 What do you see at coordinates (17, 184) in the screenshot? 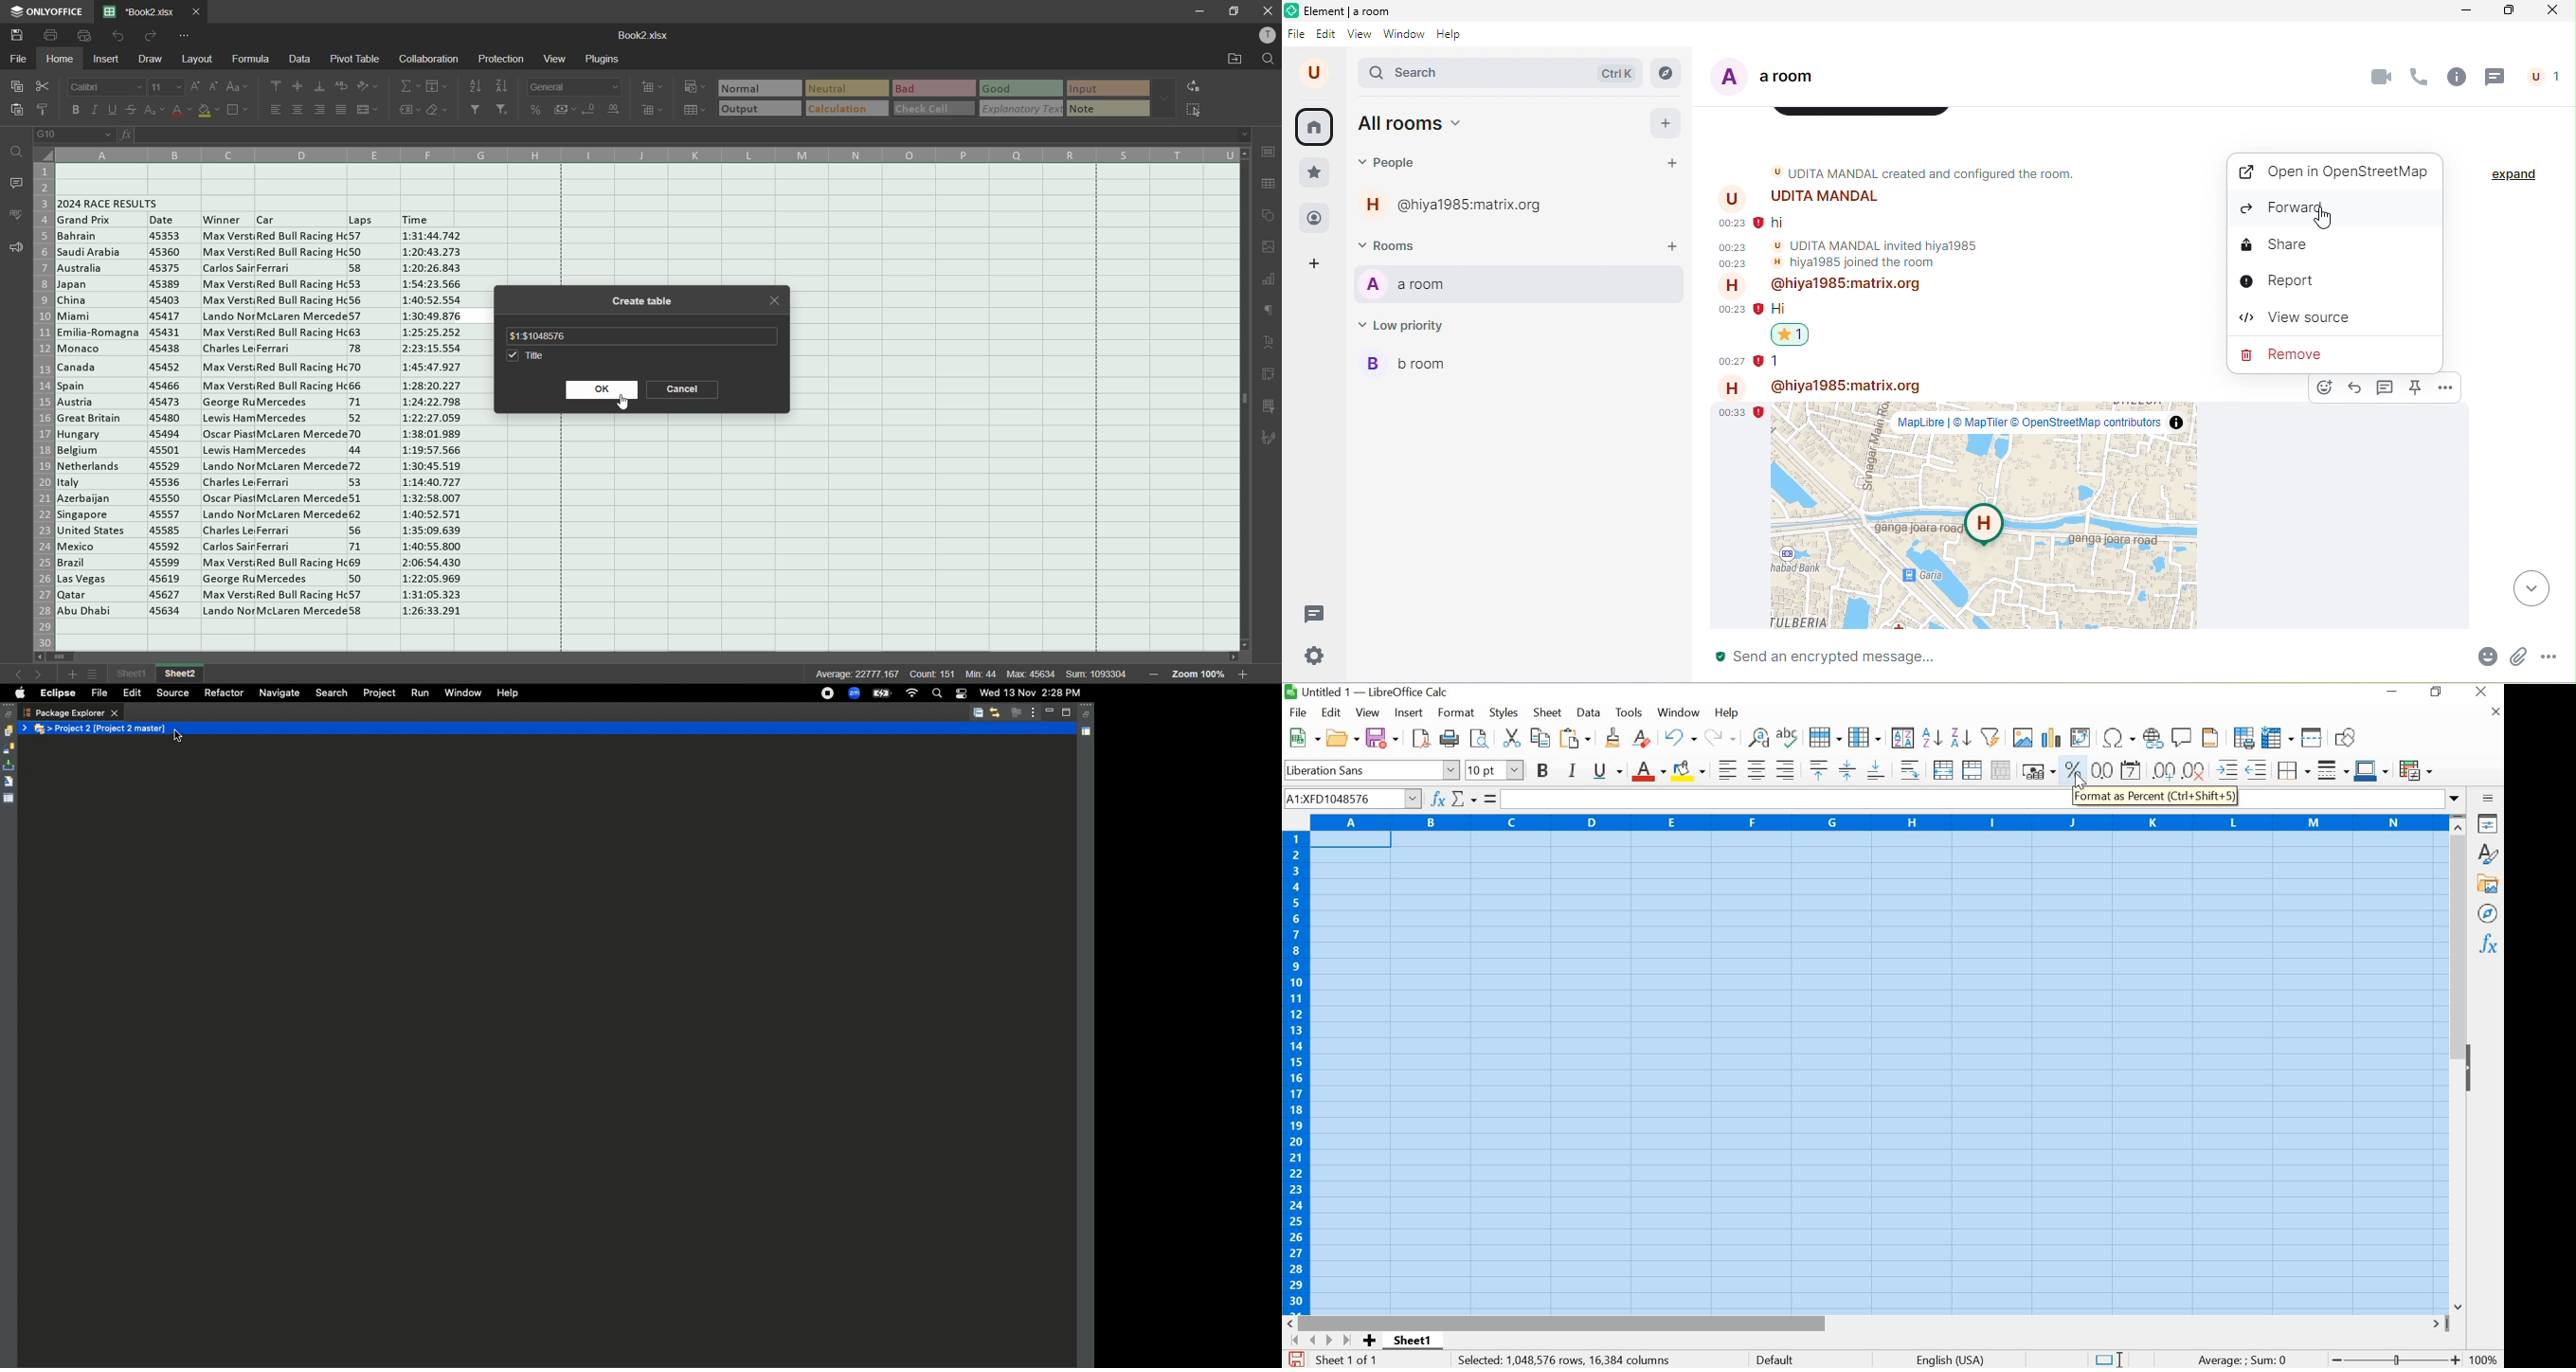
I see `comments` at bounding box center [17, 184].